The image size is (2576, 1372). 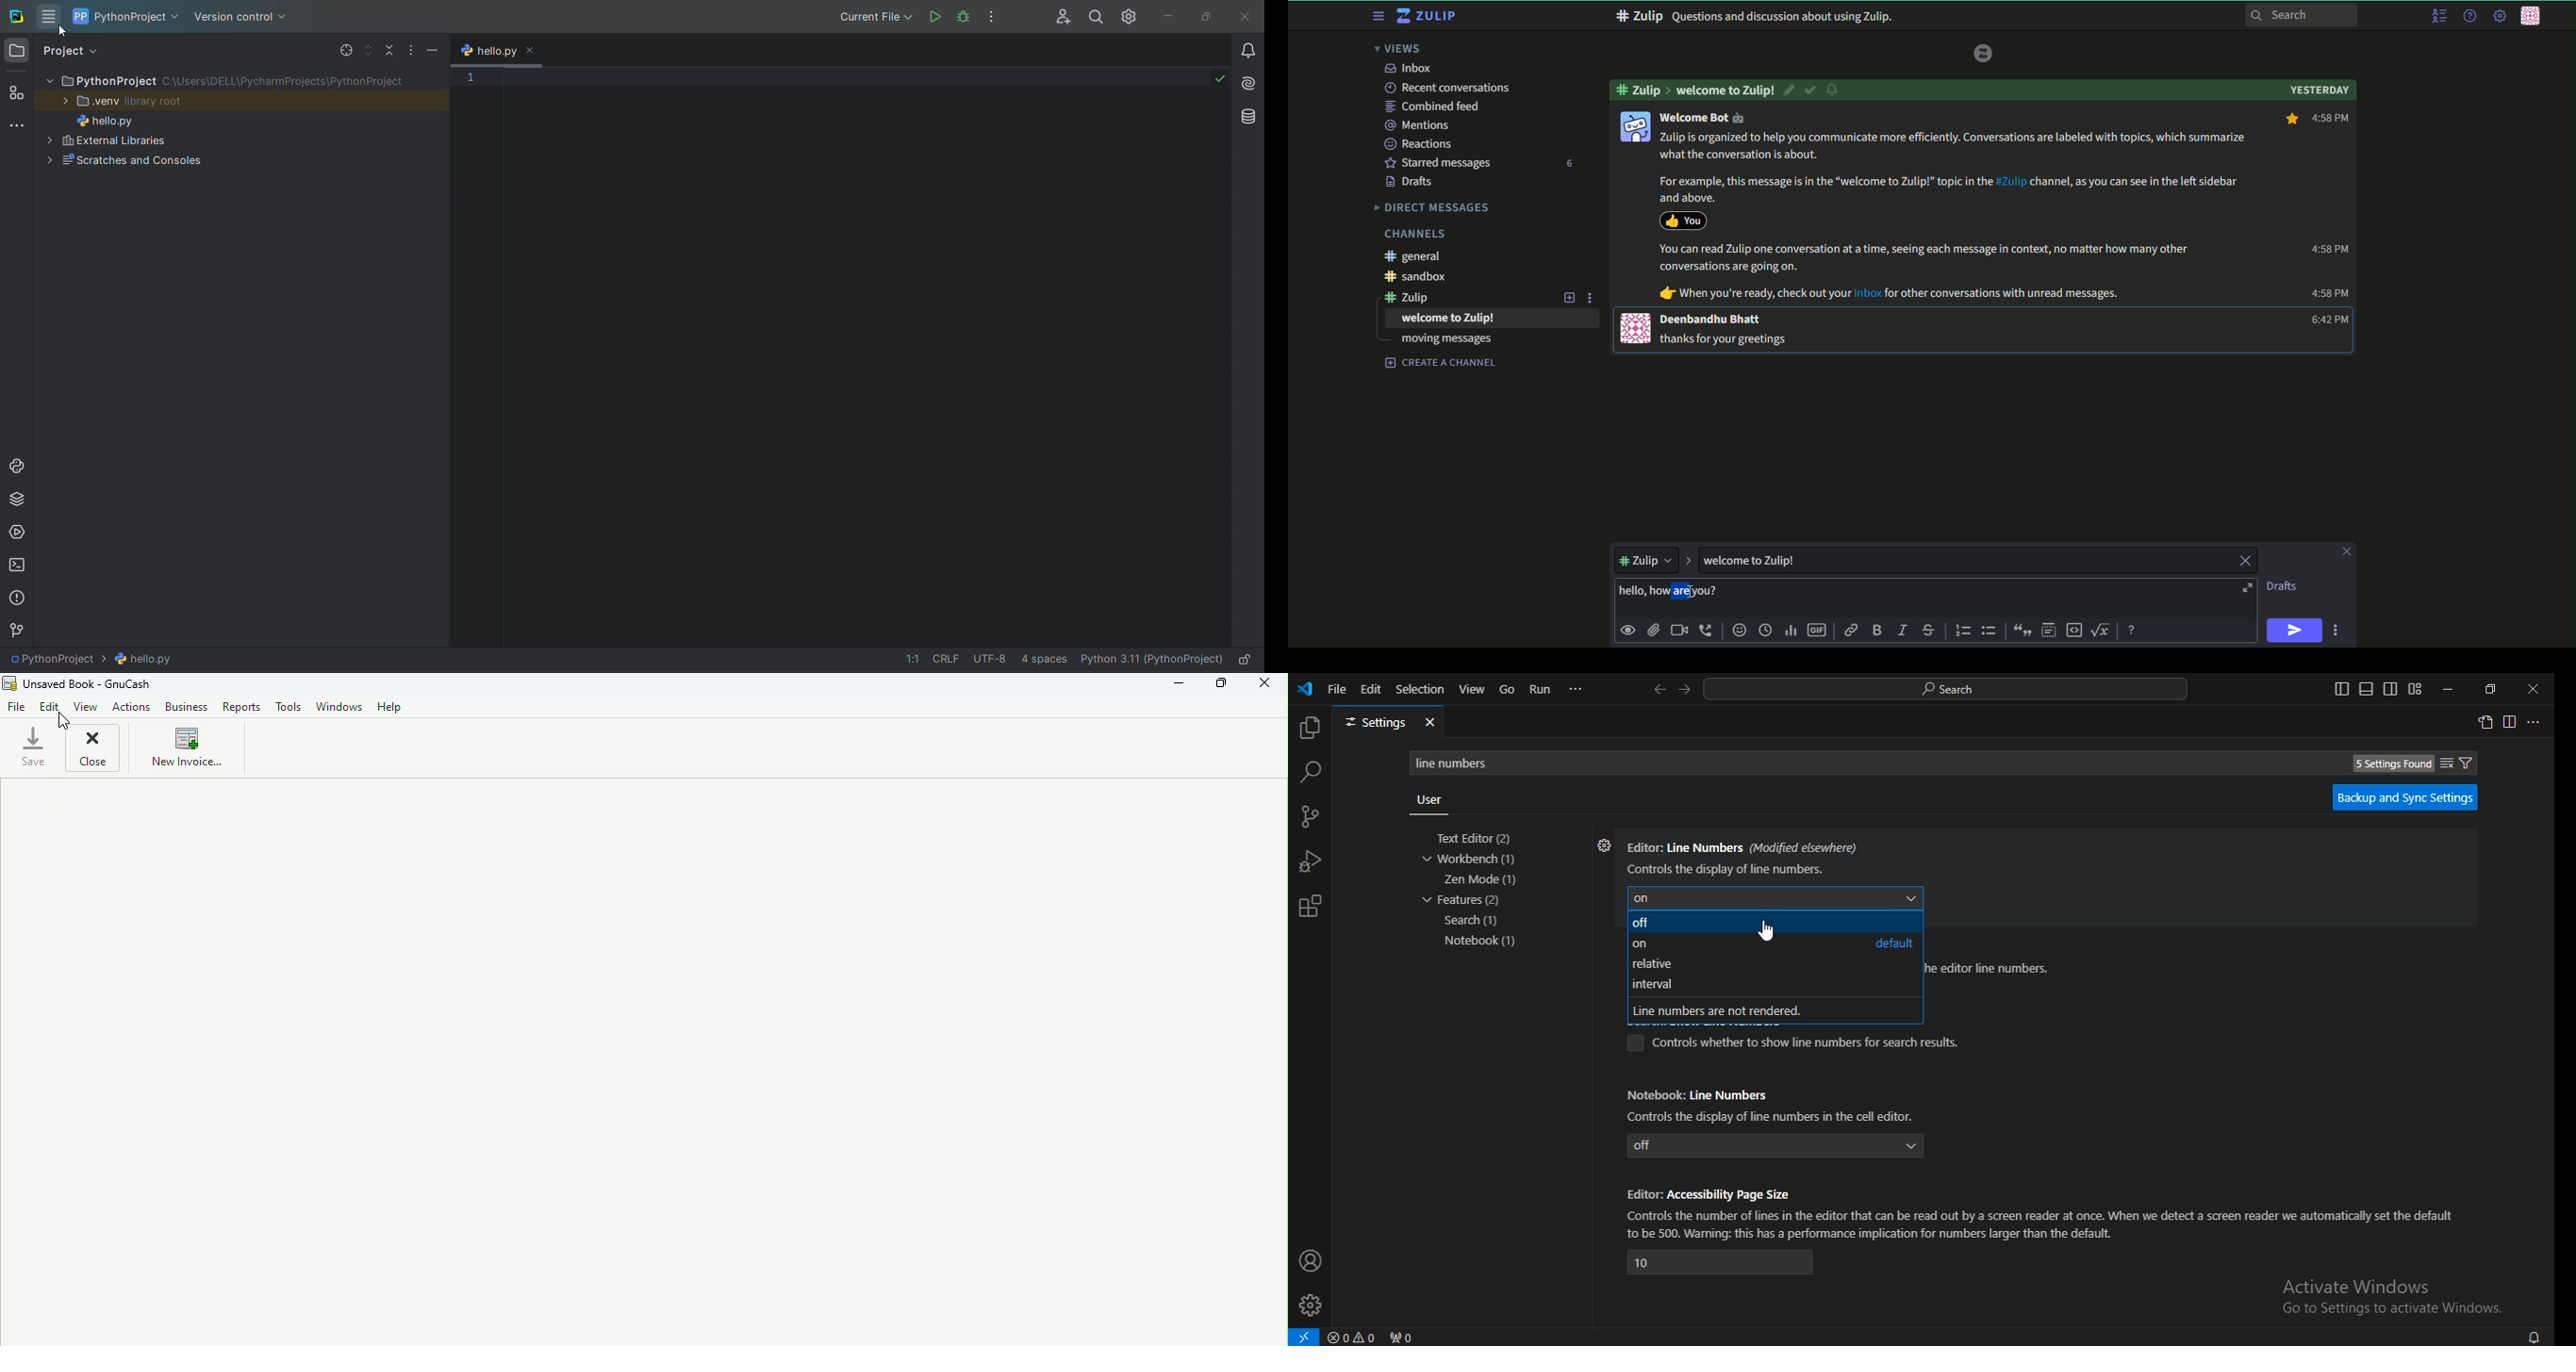 I want to click on send, so click(x=2295, y=631).